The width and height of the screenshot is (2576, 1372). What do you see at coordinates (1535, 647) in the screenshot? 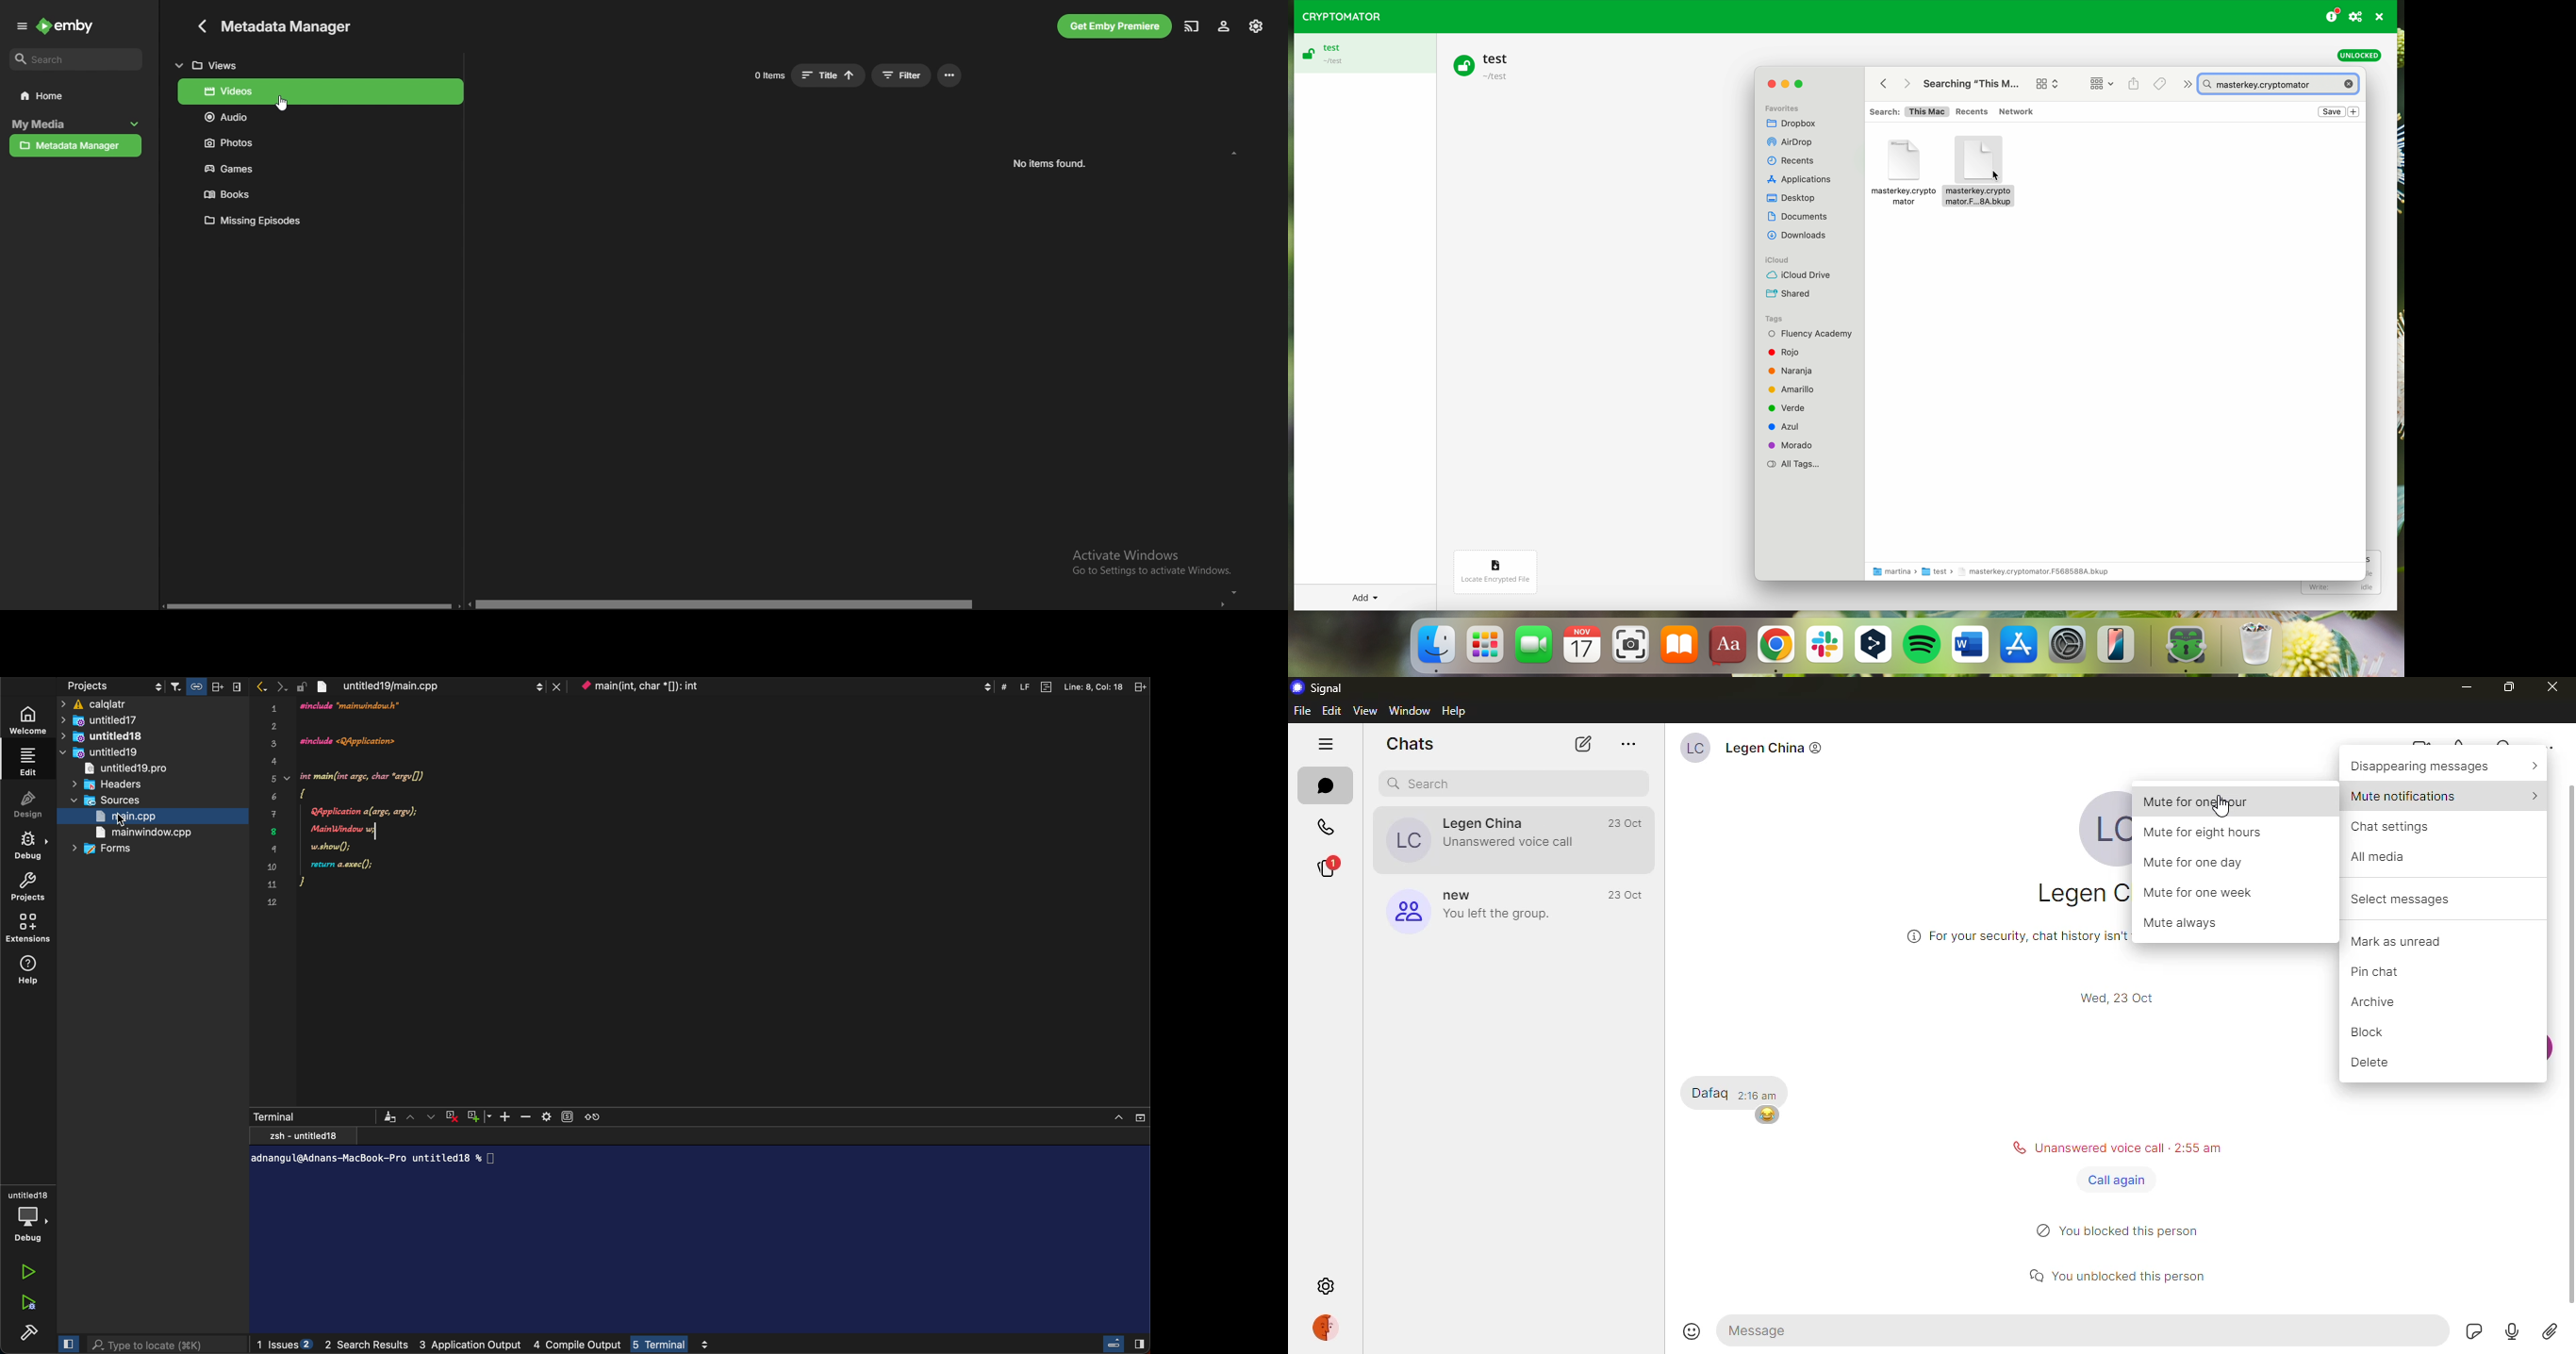
I see `FaceTime` at bounding box center [1535, 647].